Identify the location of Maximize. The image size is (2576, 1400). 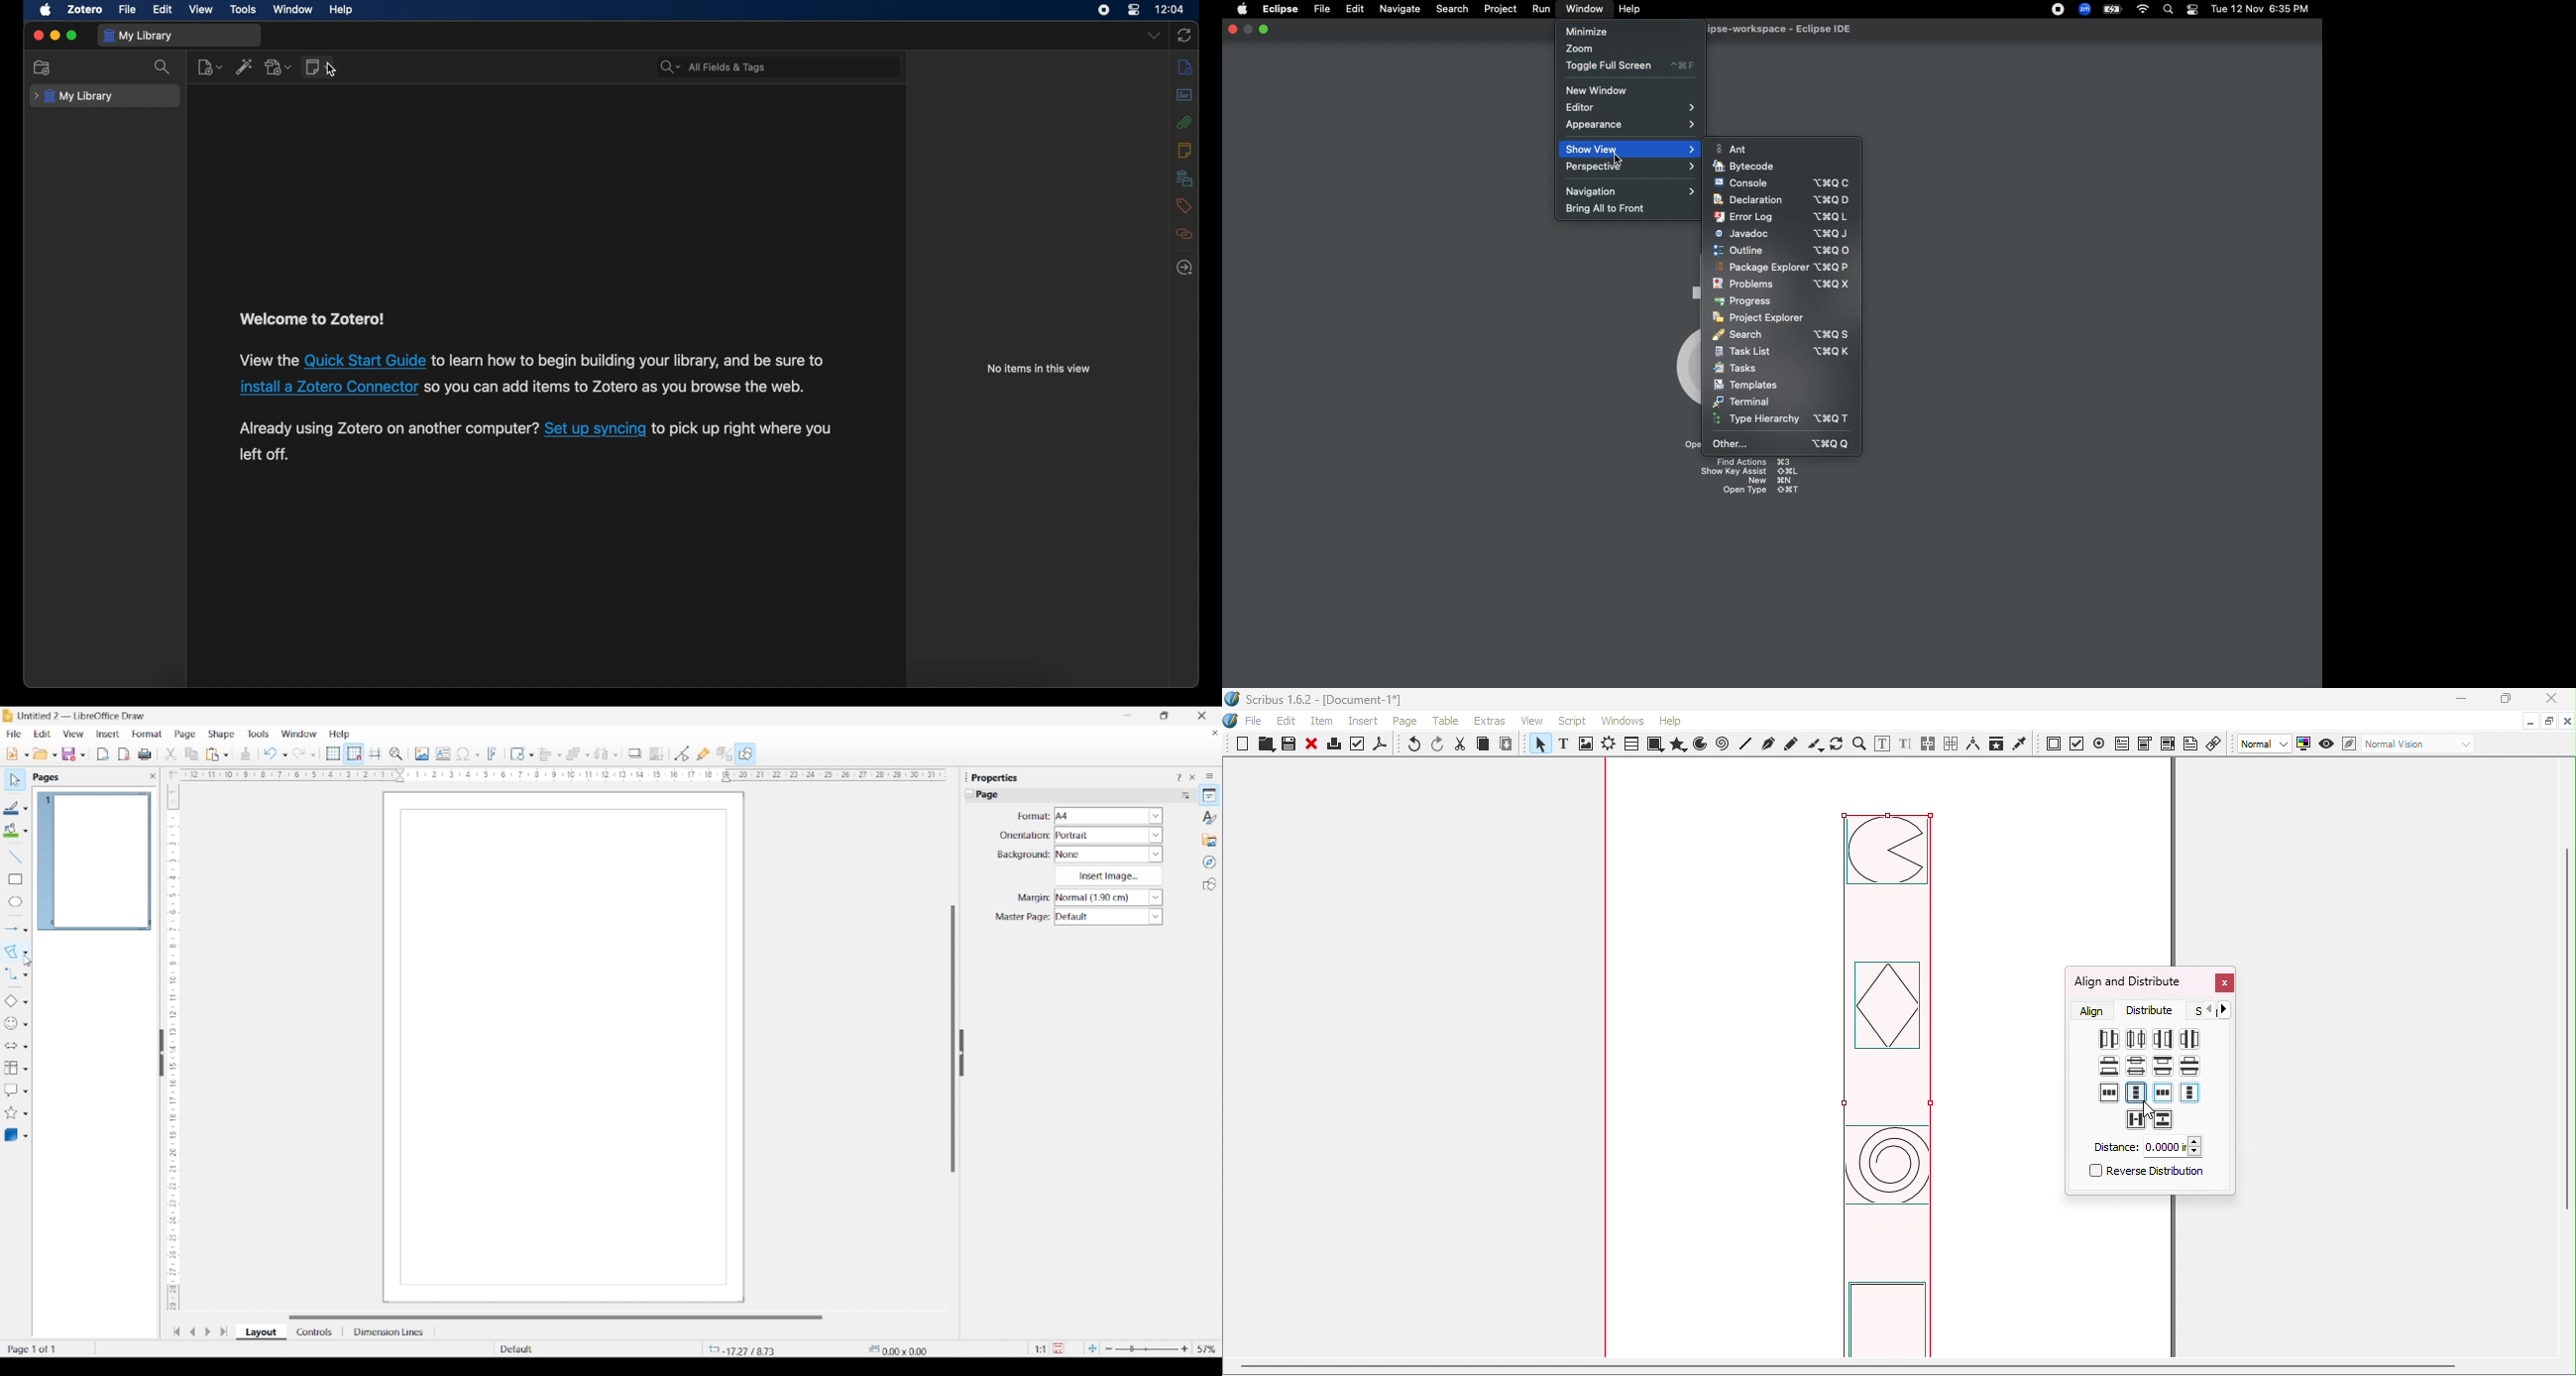
(2504, 699).